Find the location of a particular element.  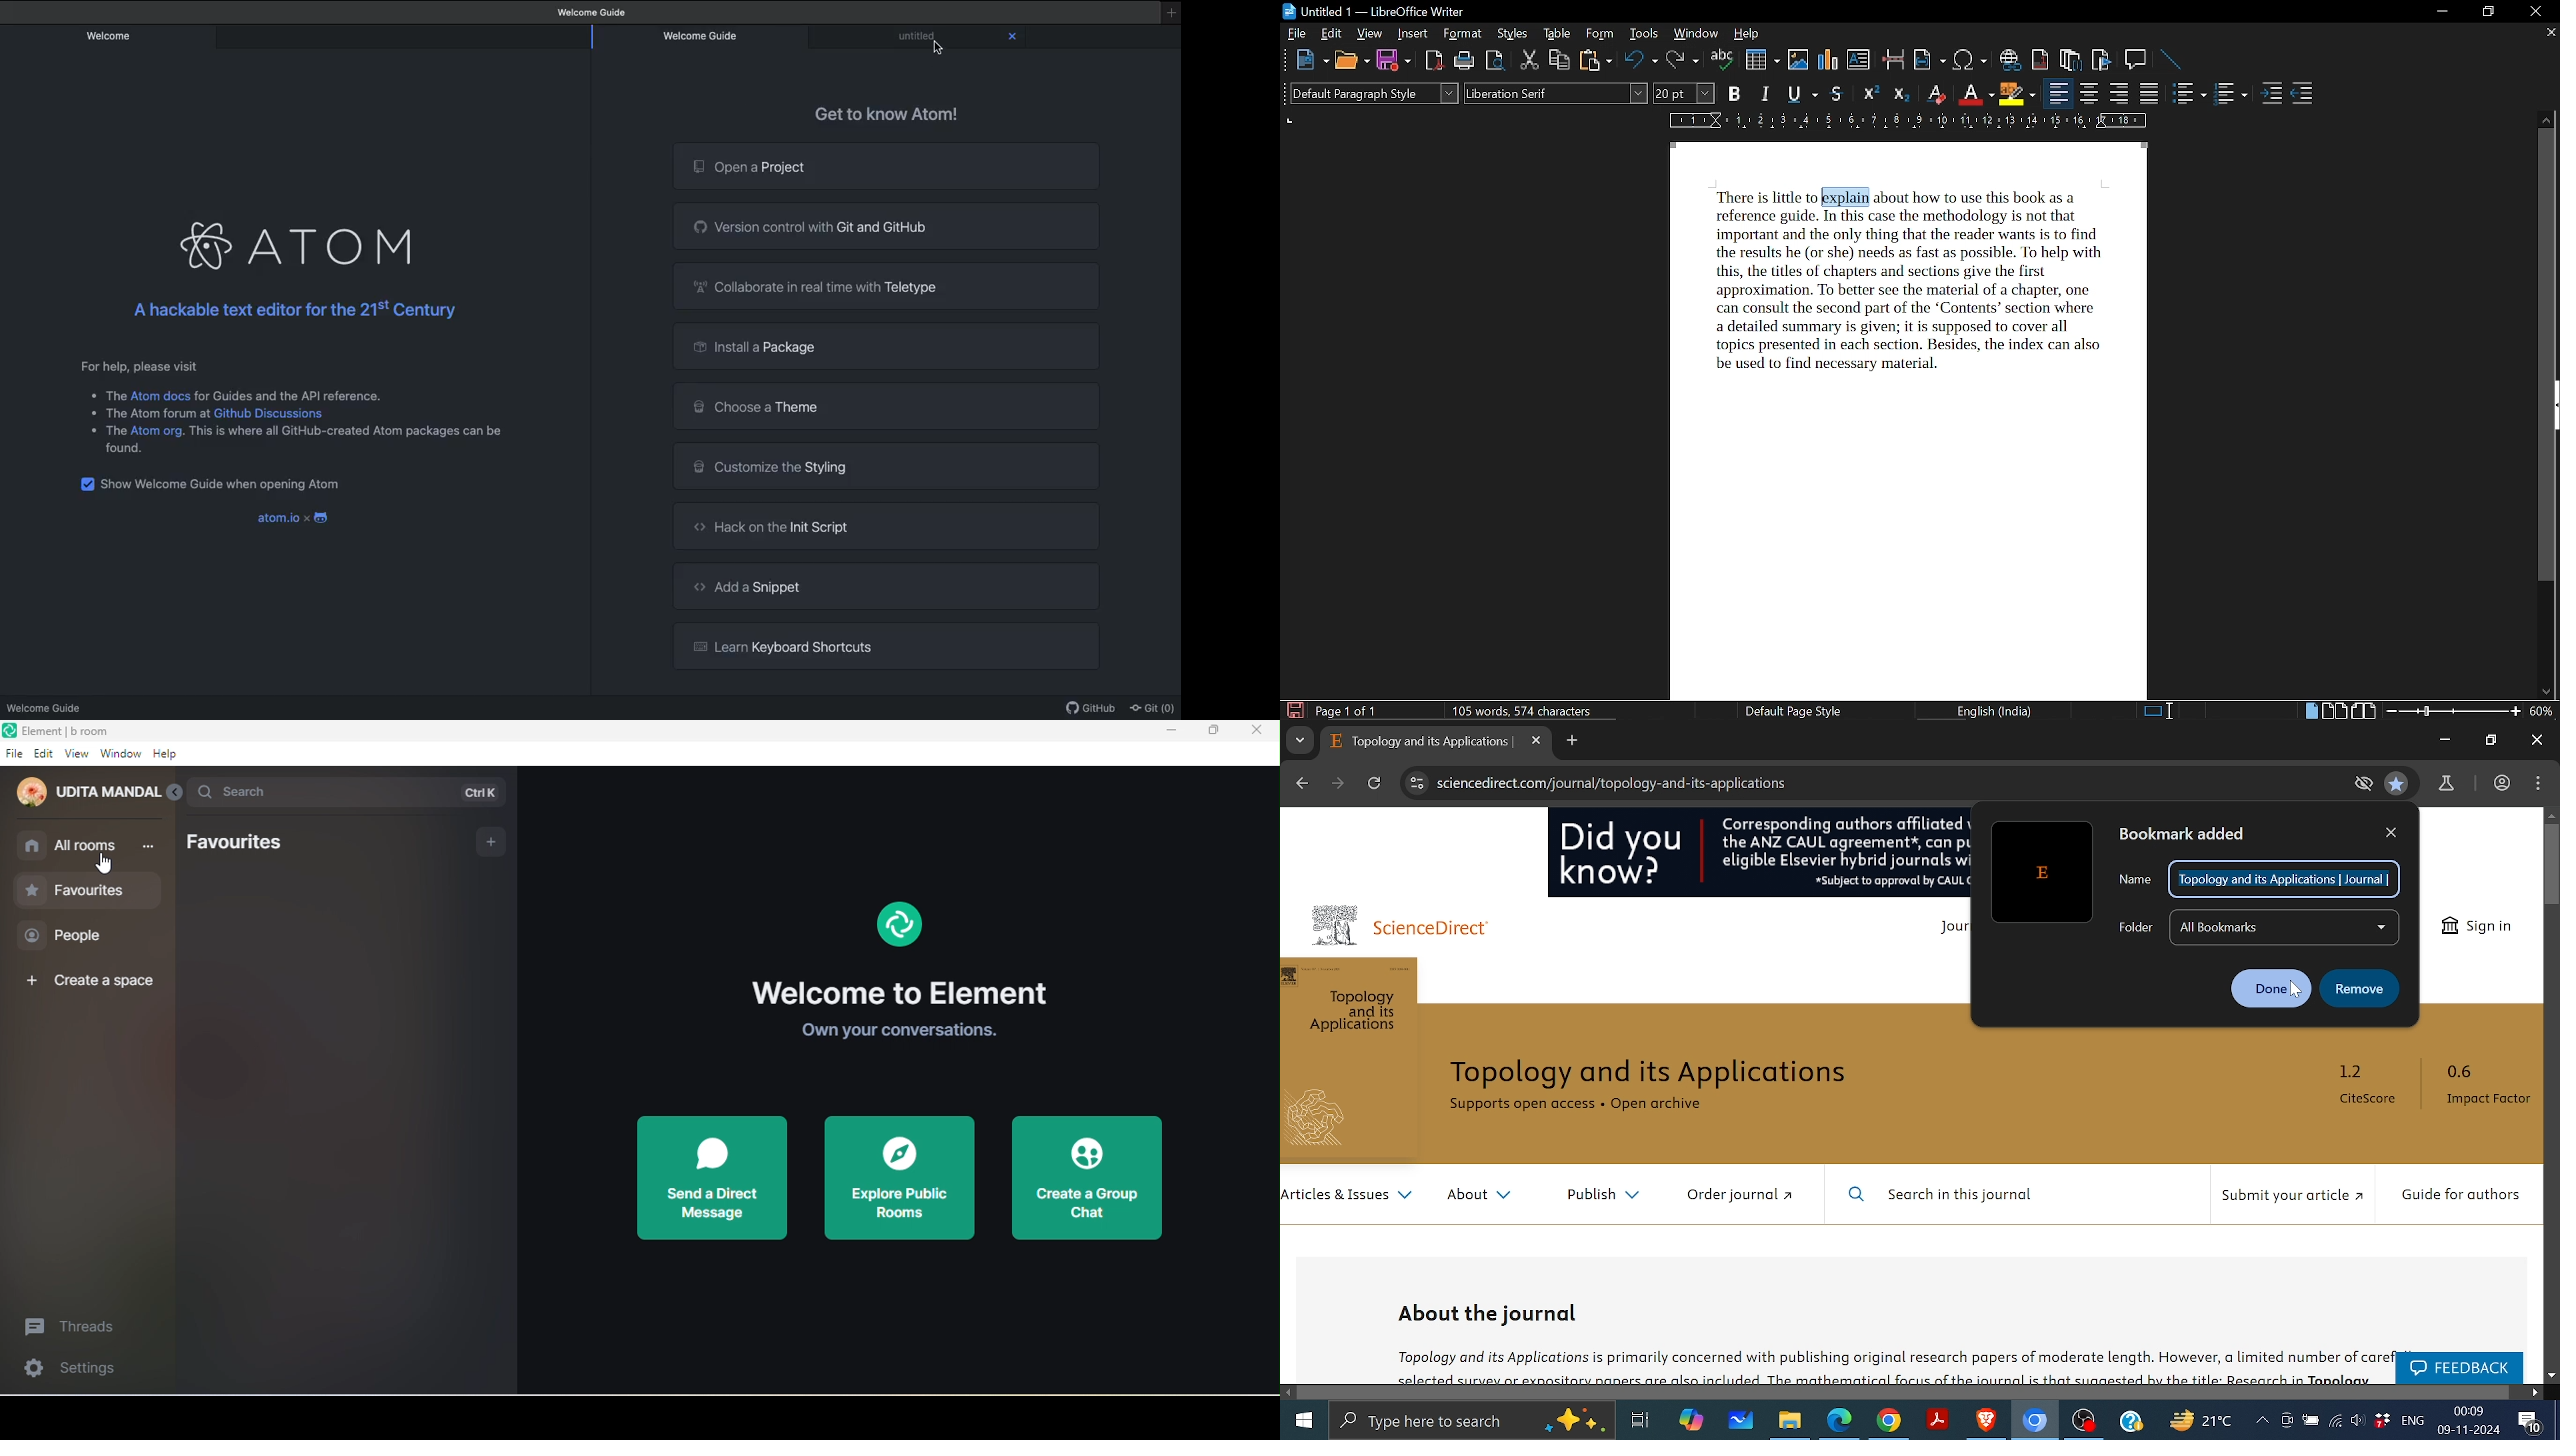

Chromium is located at coordinates (2035, 1421).